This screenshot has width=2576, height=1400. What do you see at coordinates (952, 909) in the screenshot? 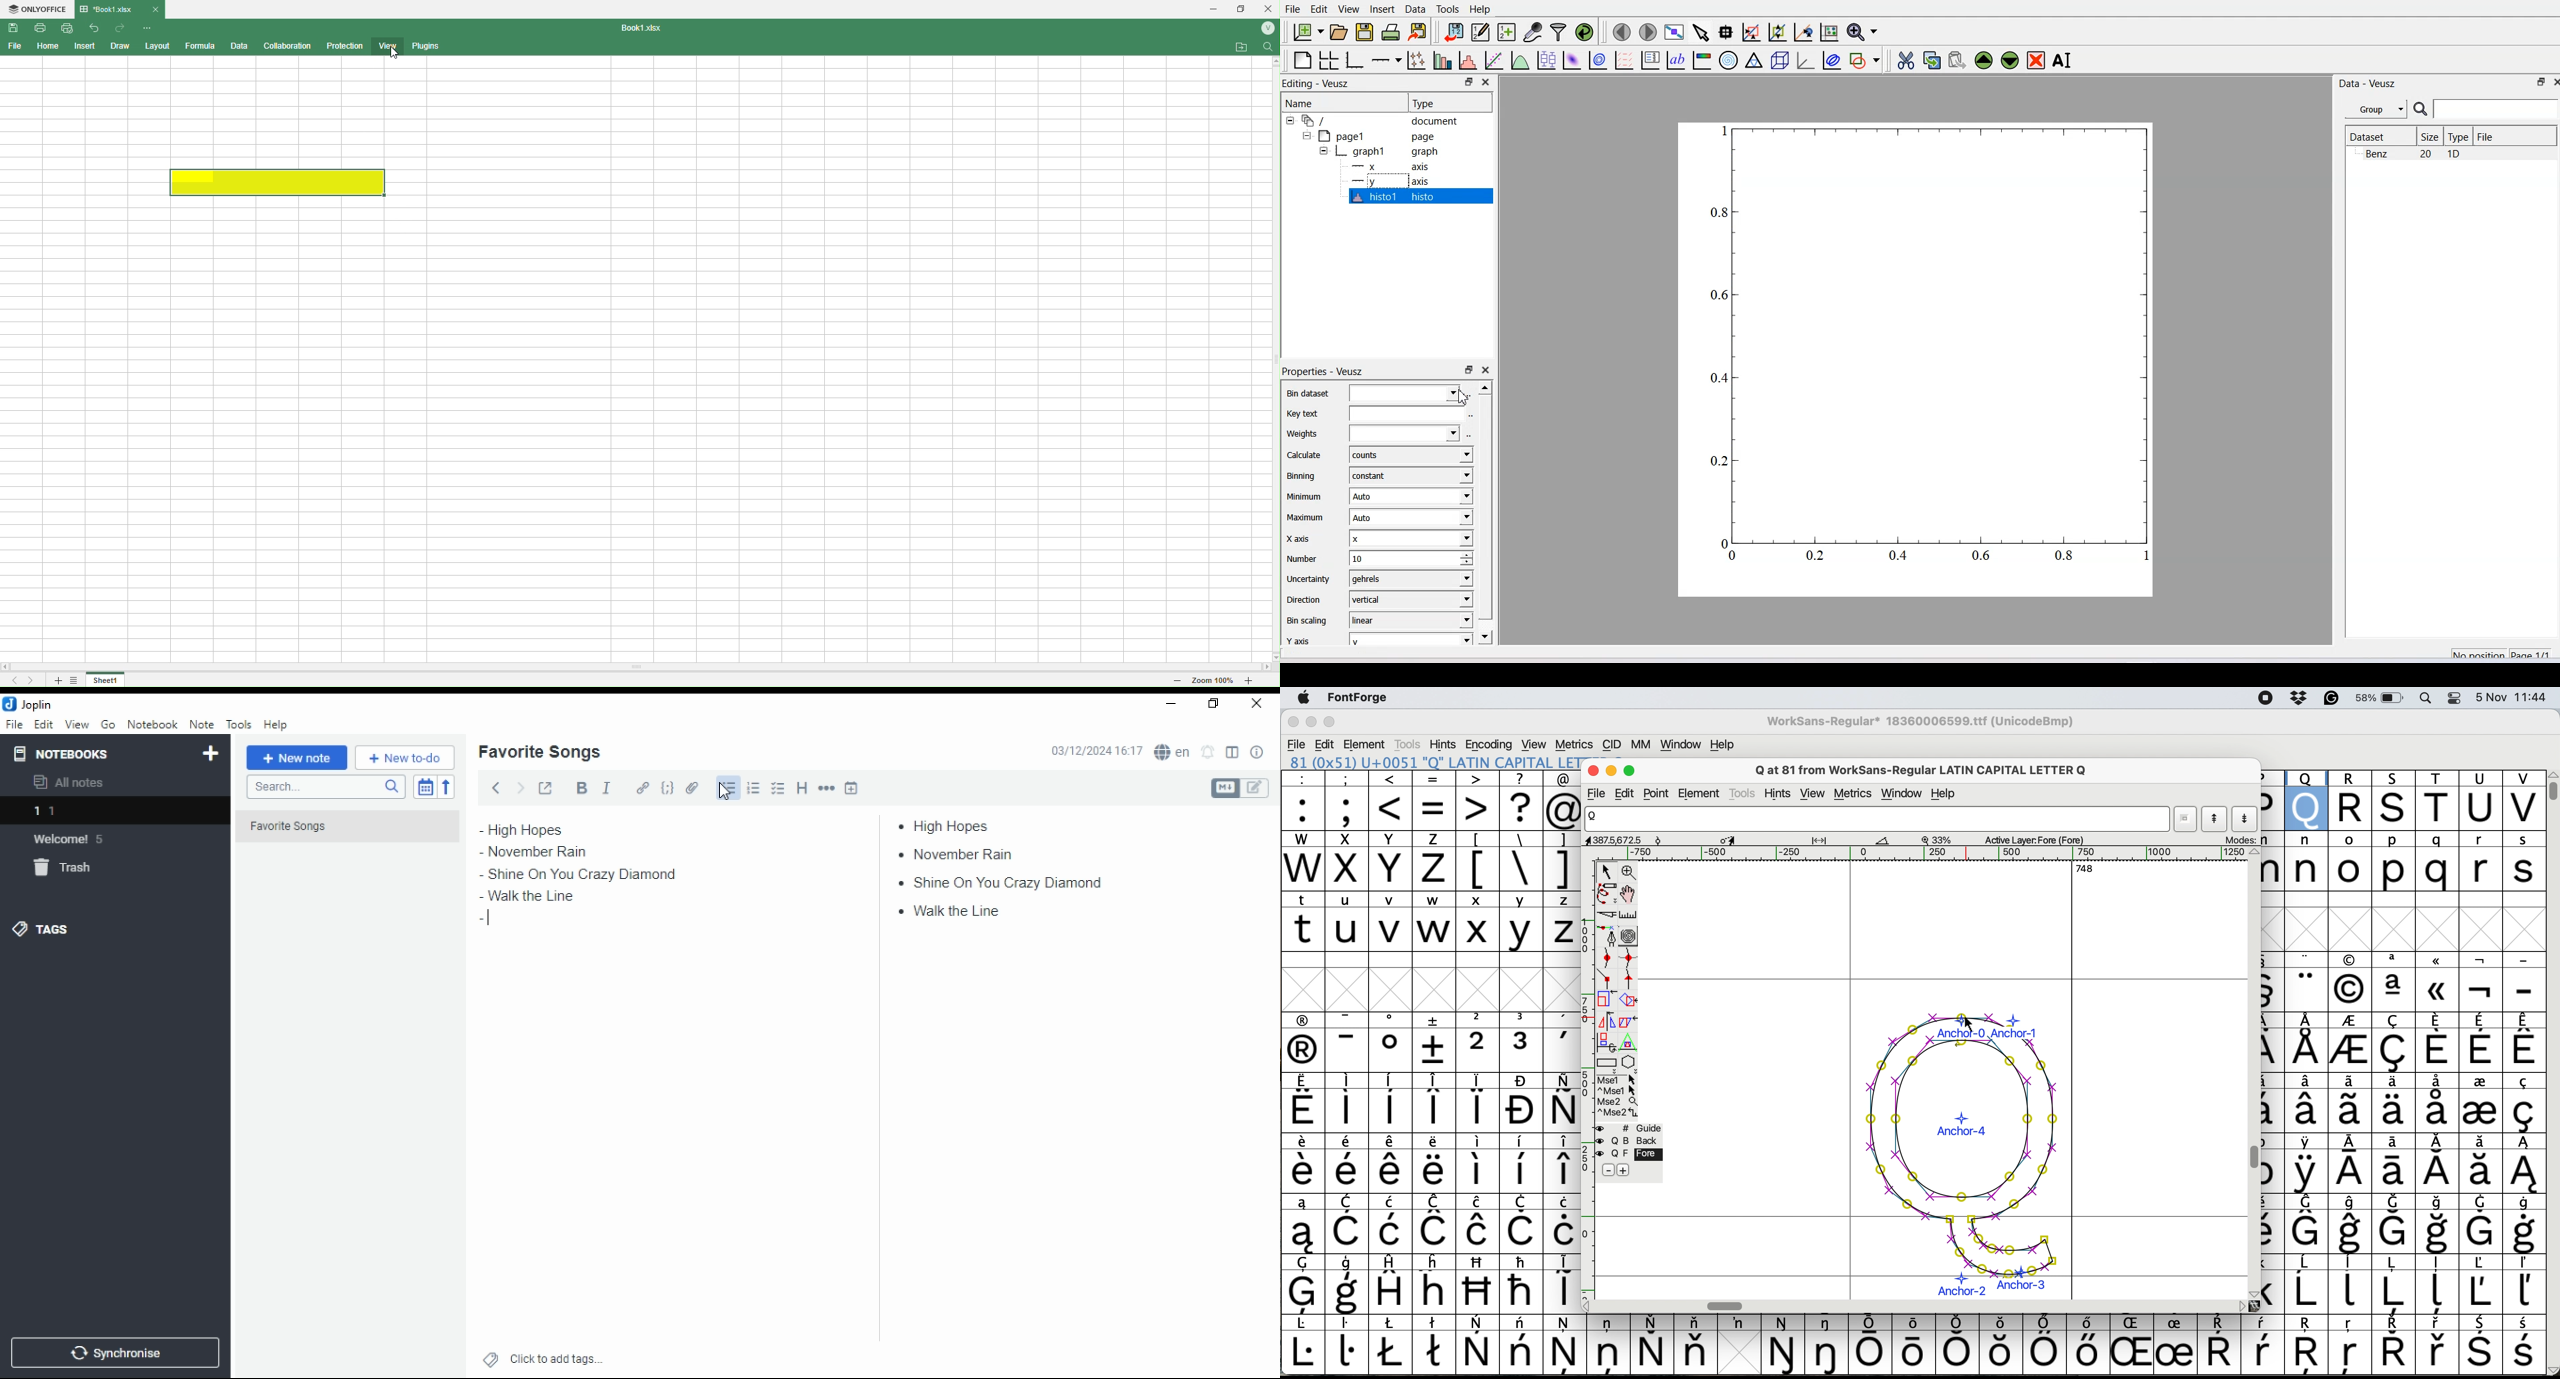
I see `walk ta line` at bounding box center [952, 909].